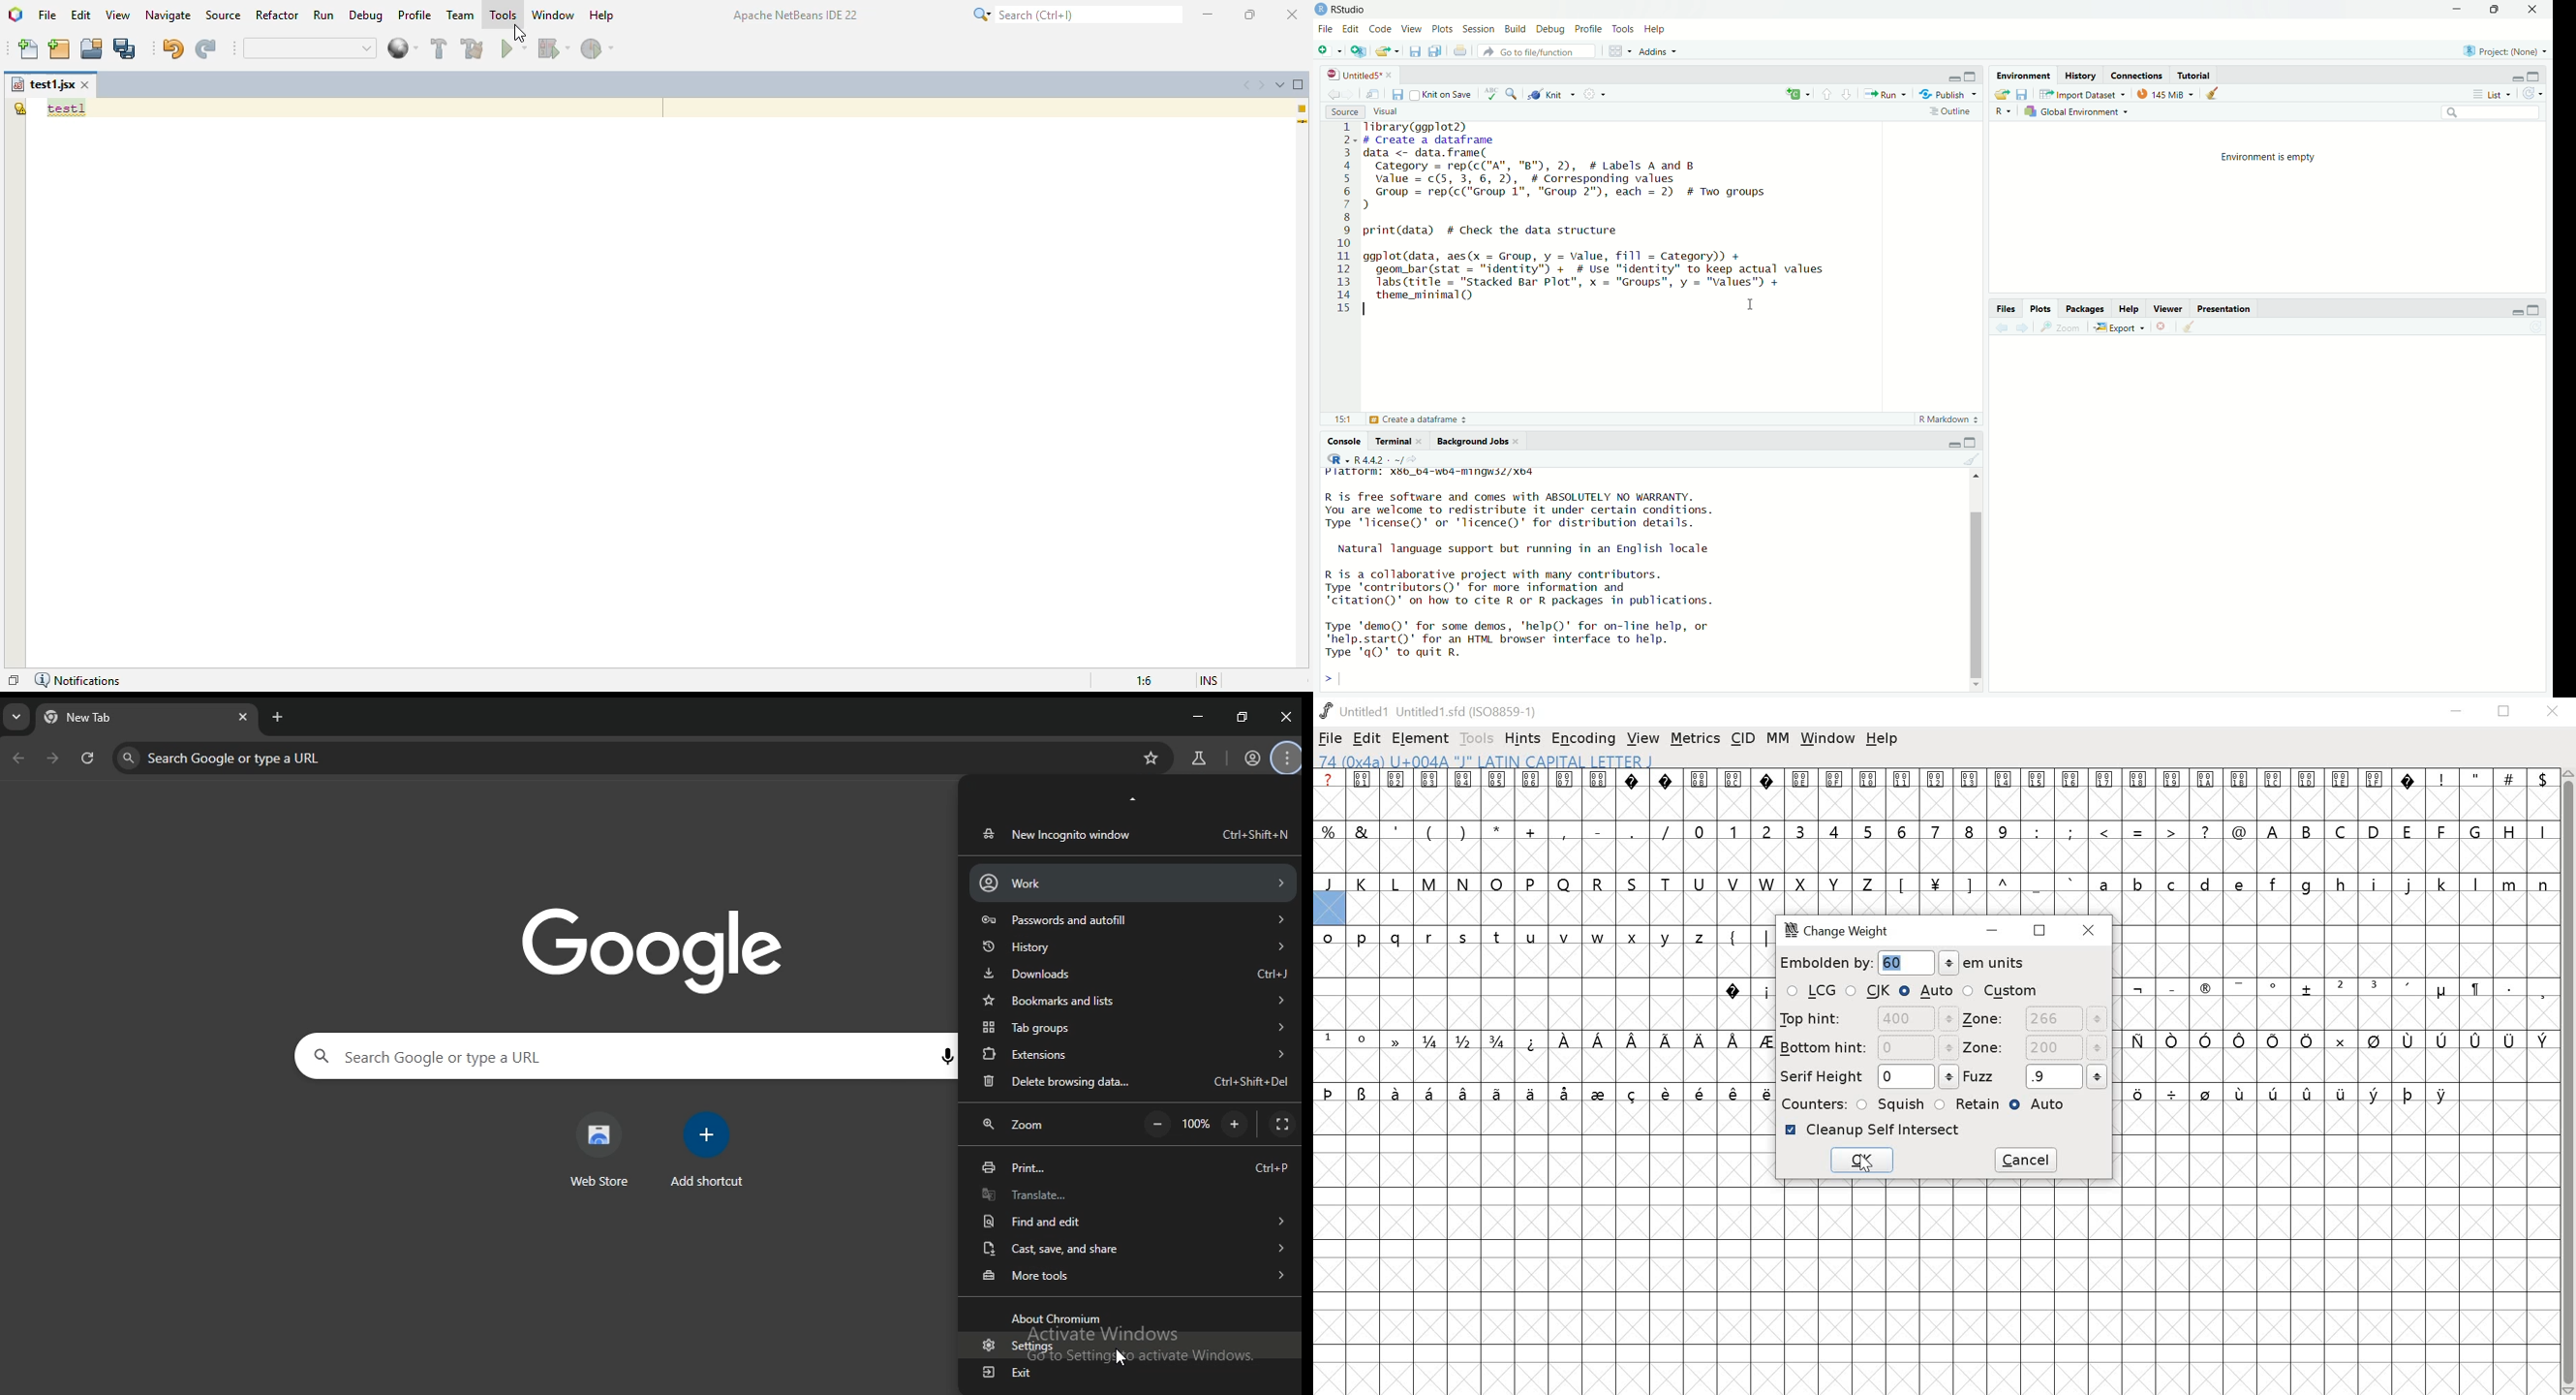 The width and height of the screenshot is (2576, 1400). What do you see at coordinates (279, 717) in the screenshot?
I see `new tab` at bounding box center [279, 717].